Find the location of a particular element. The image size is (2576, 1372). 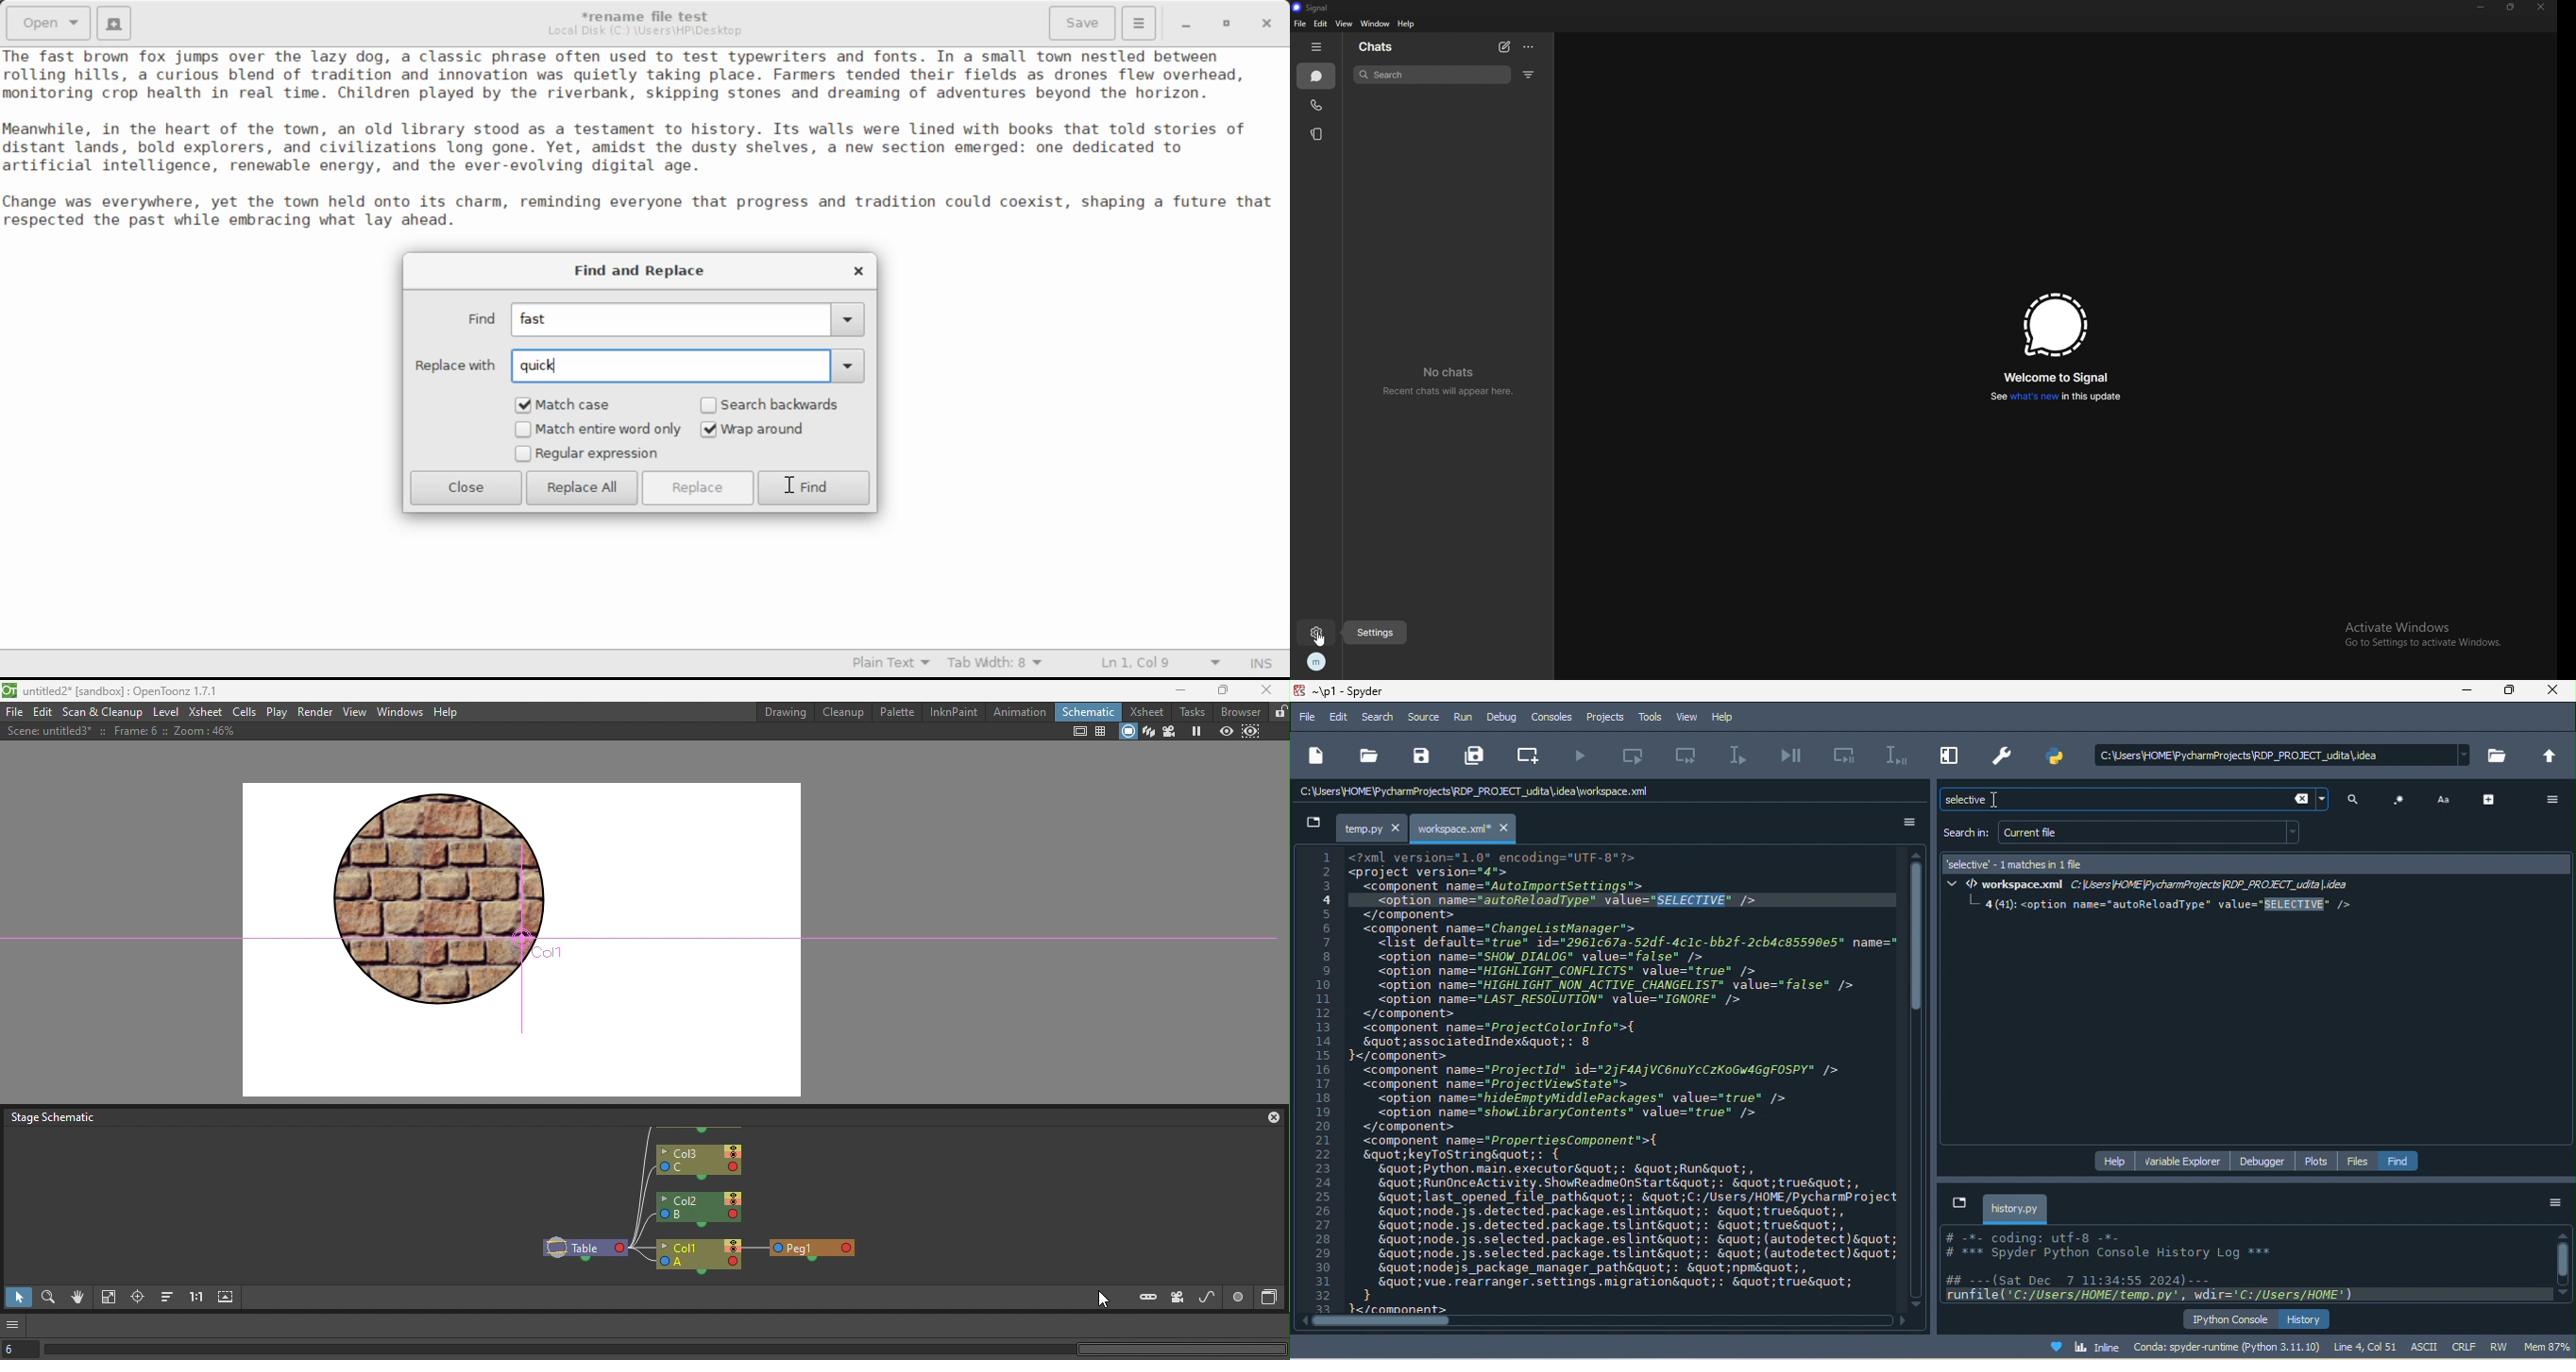

Horizontal scroll bar is located at coordinates (665, 1350).